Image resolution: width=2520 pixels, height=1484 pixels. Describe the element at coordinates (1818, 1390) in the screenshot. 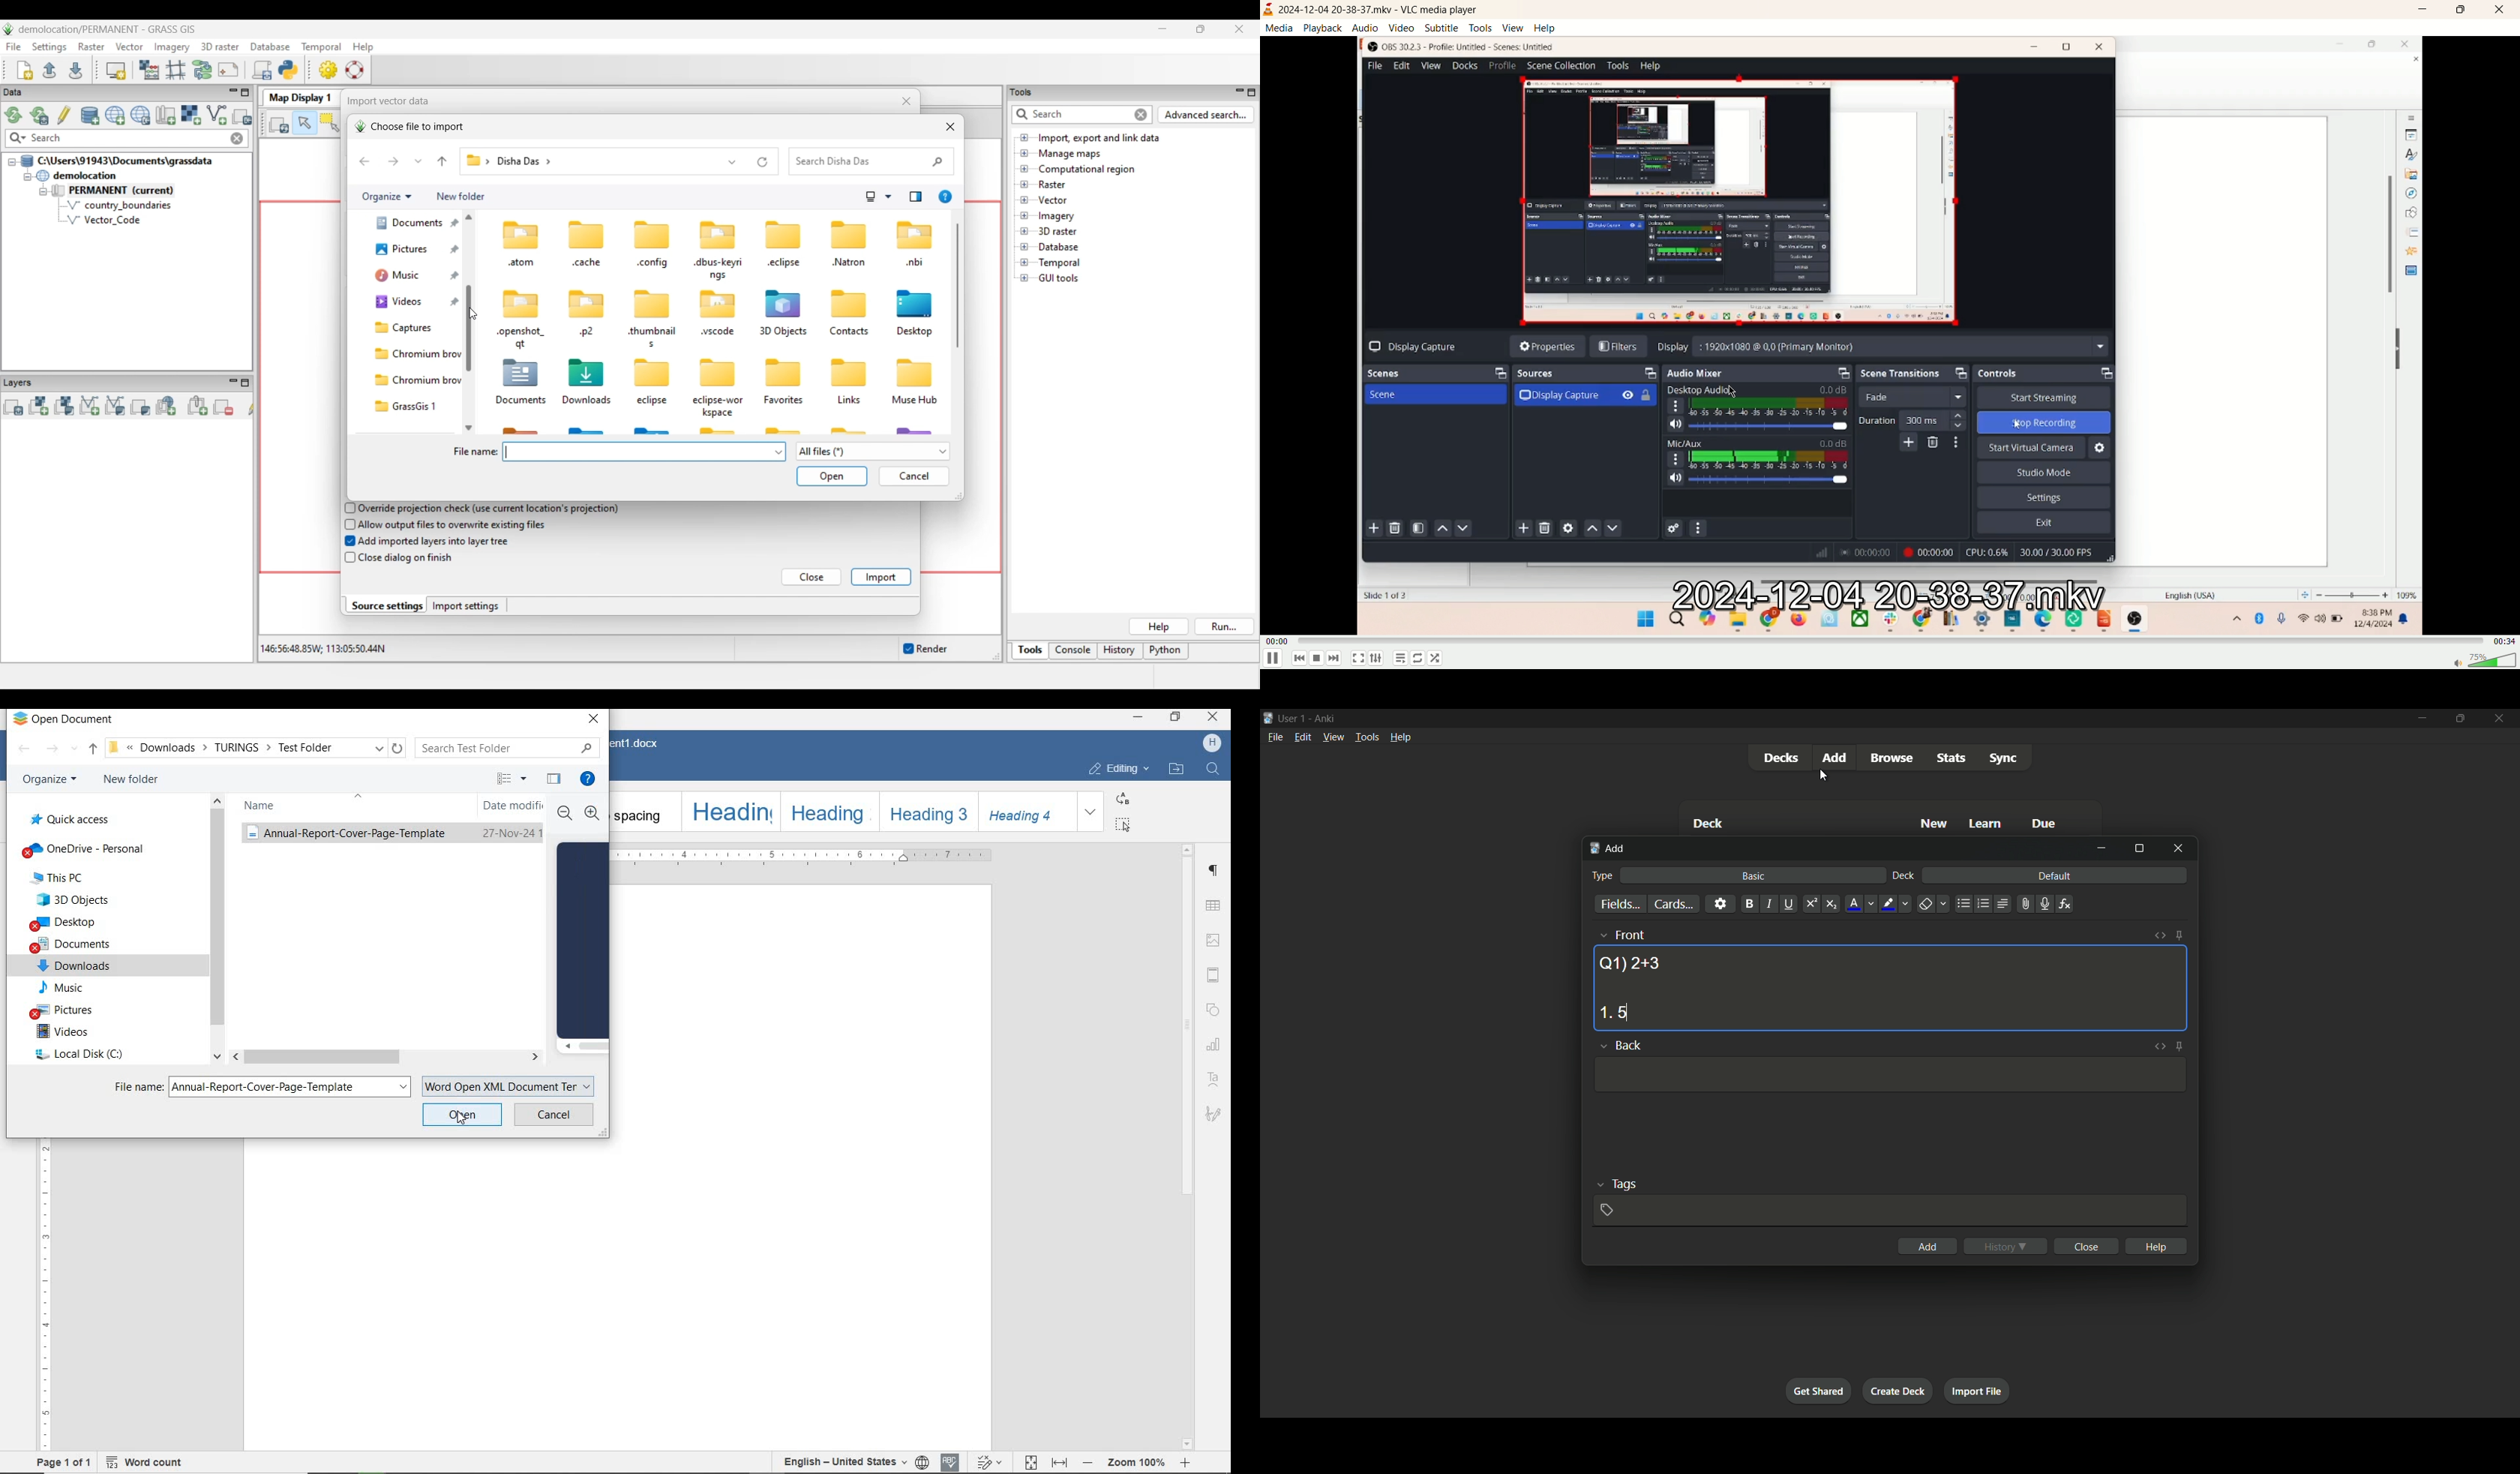

I see `get shared` at that location.